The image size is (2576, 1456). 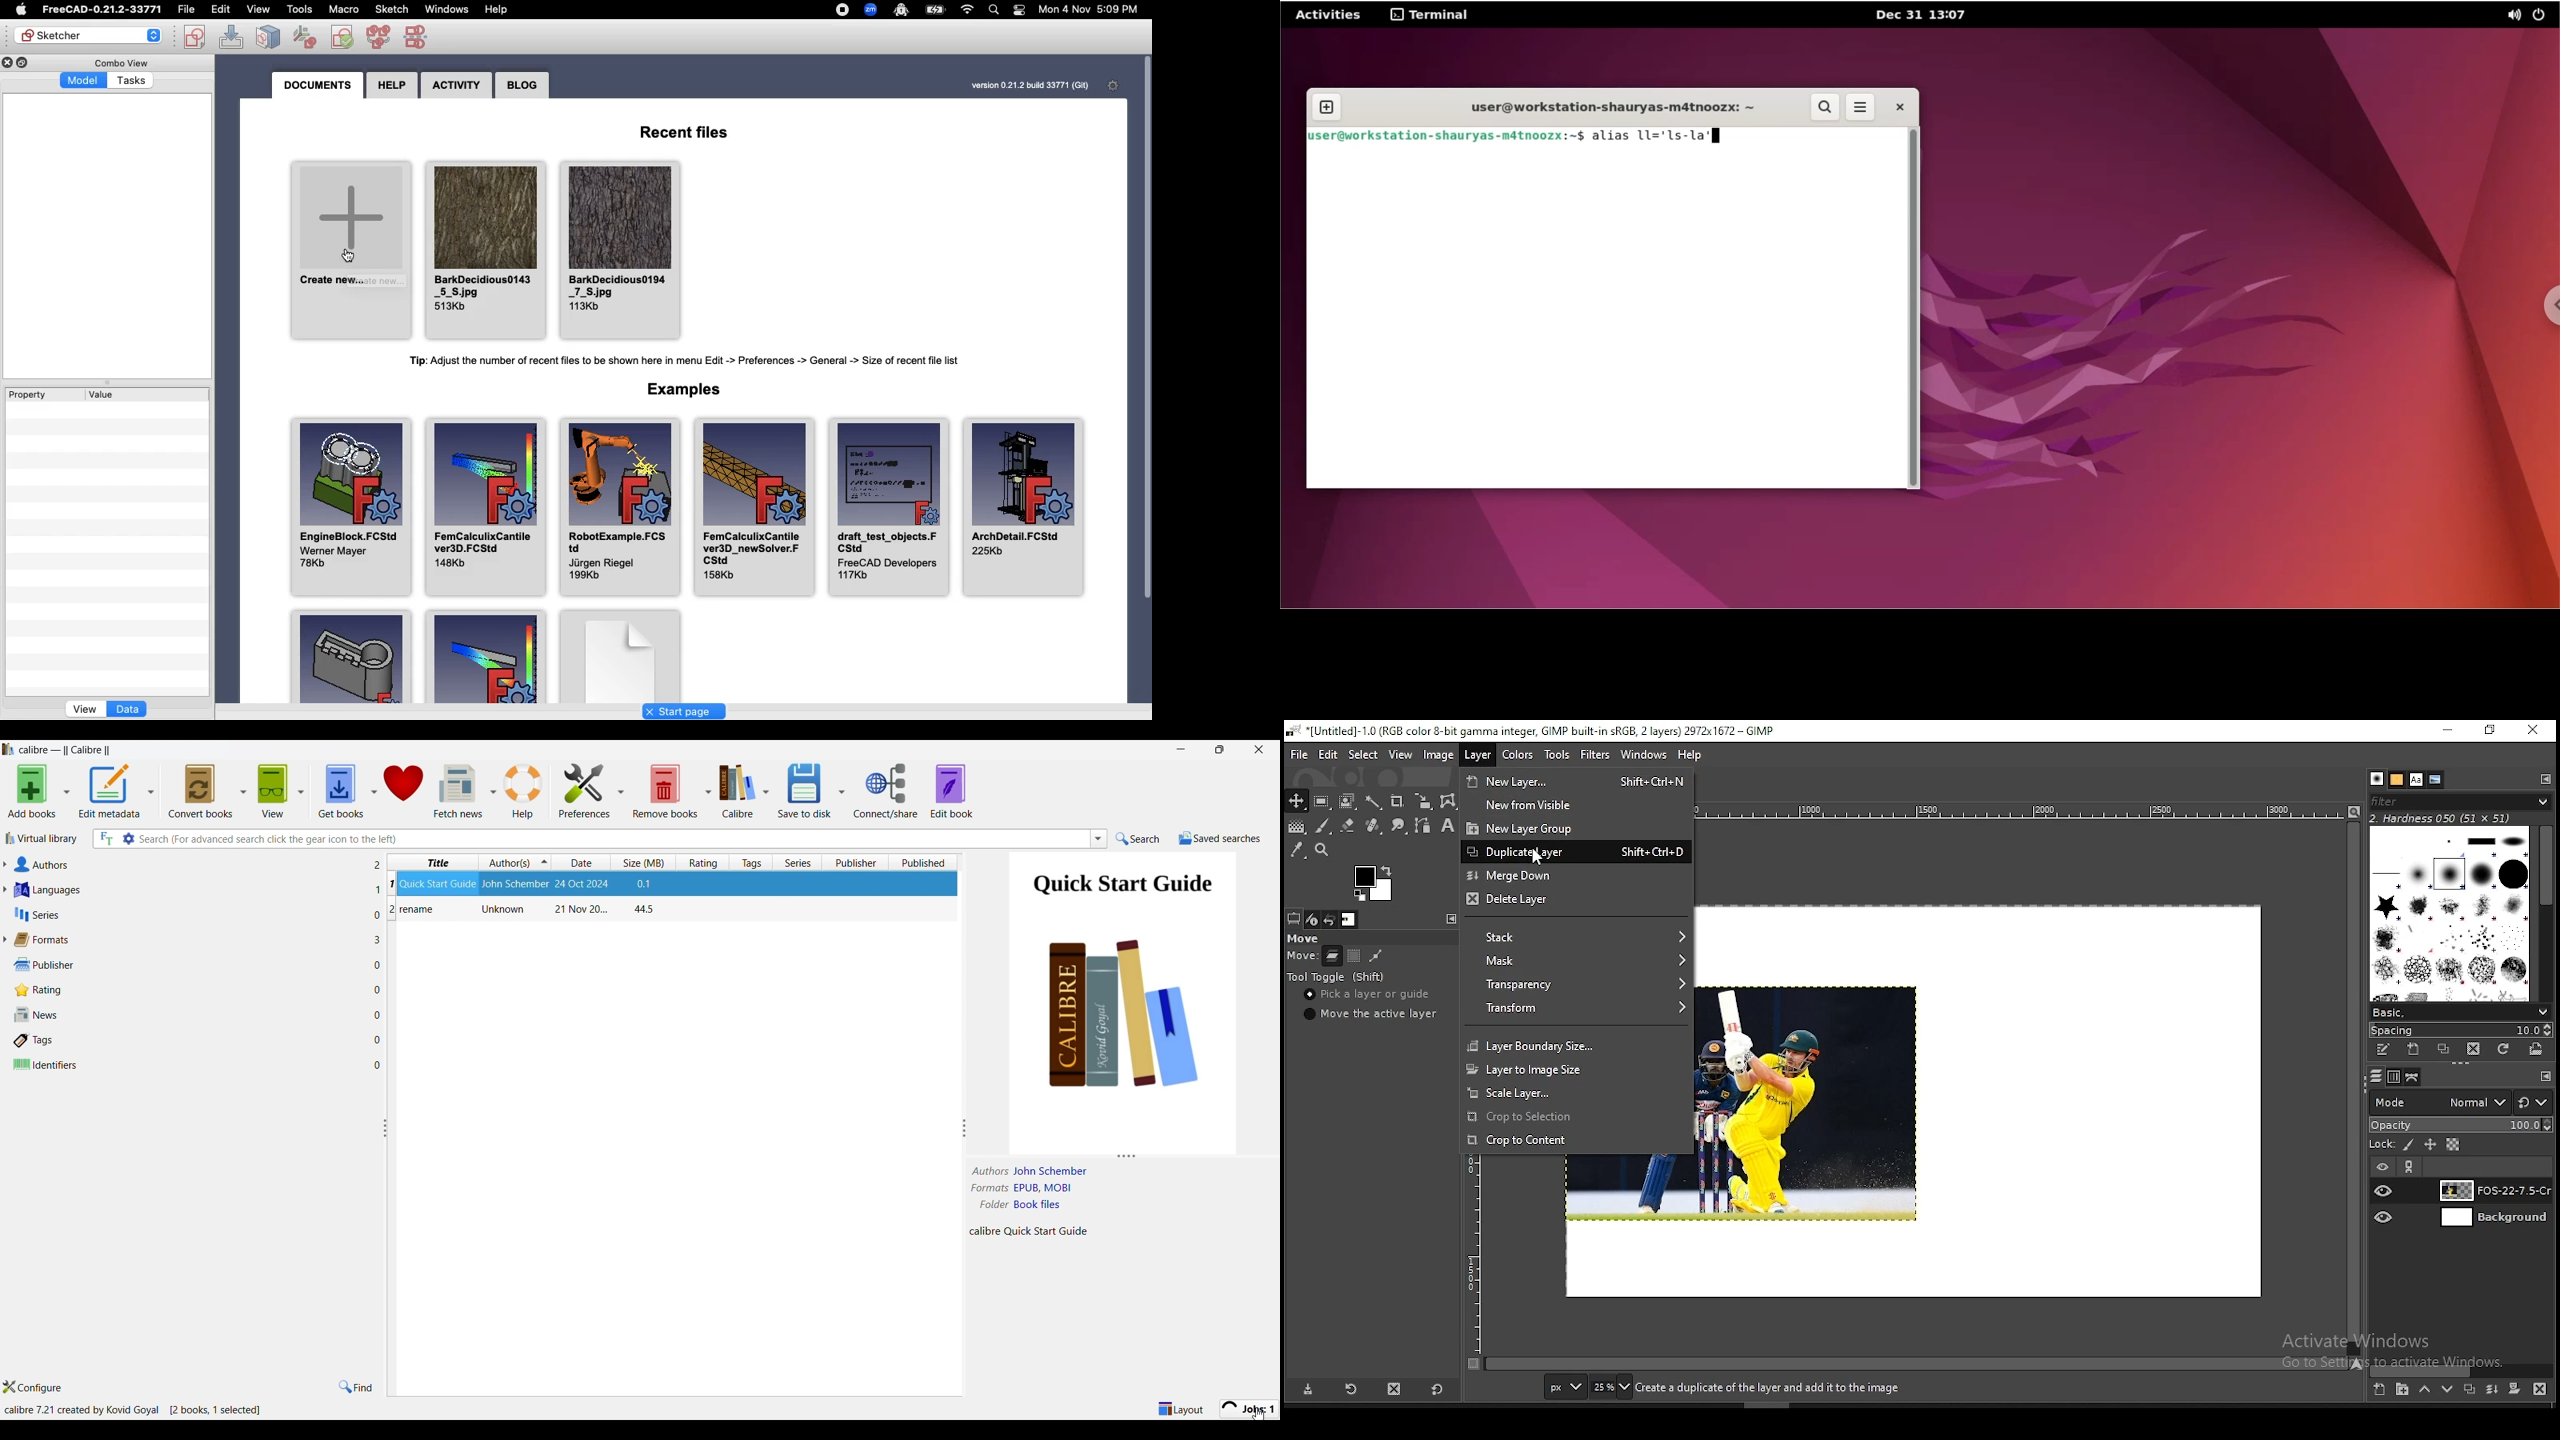 What do you see at coordinates (353, 251) in the screenshot?
I see `Create new...` at bounding box center [353, 251].